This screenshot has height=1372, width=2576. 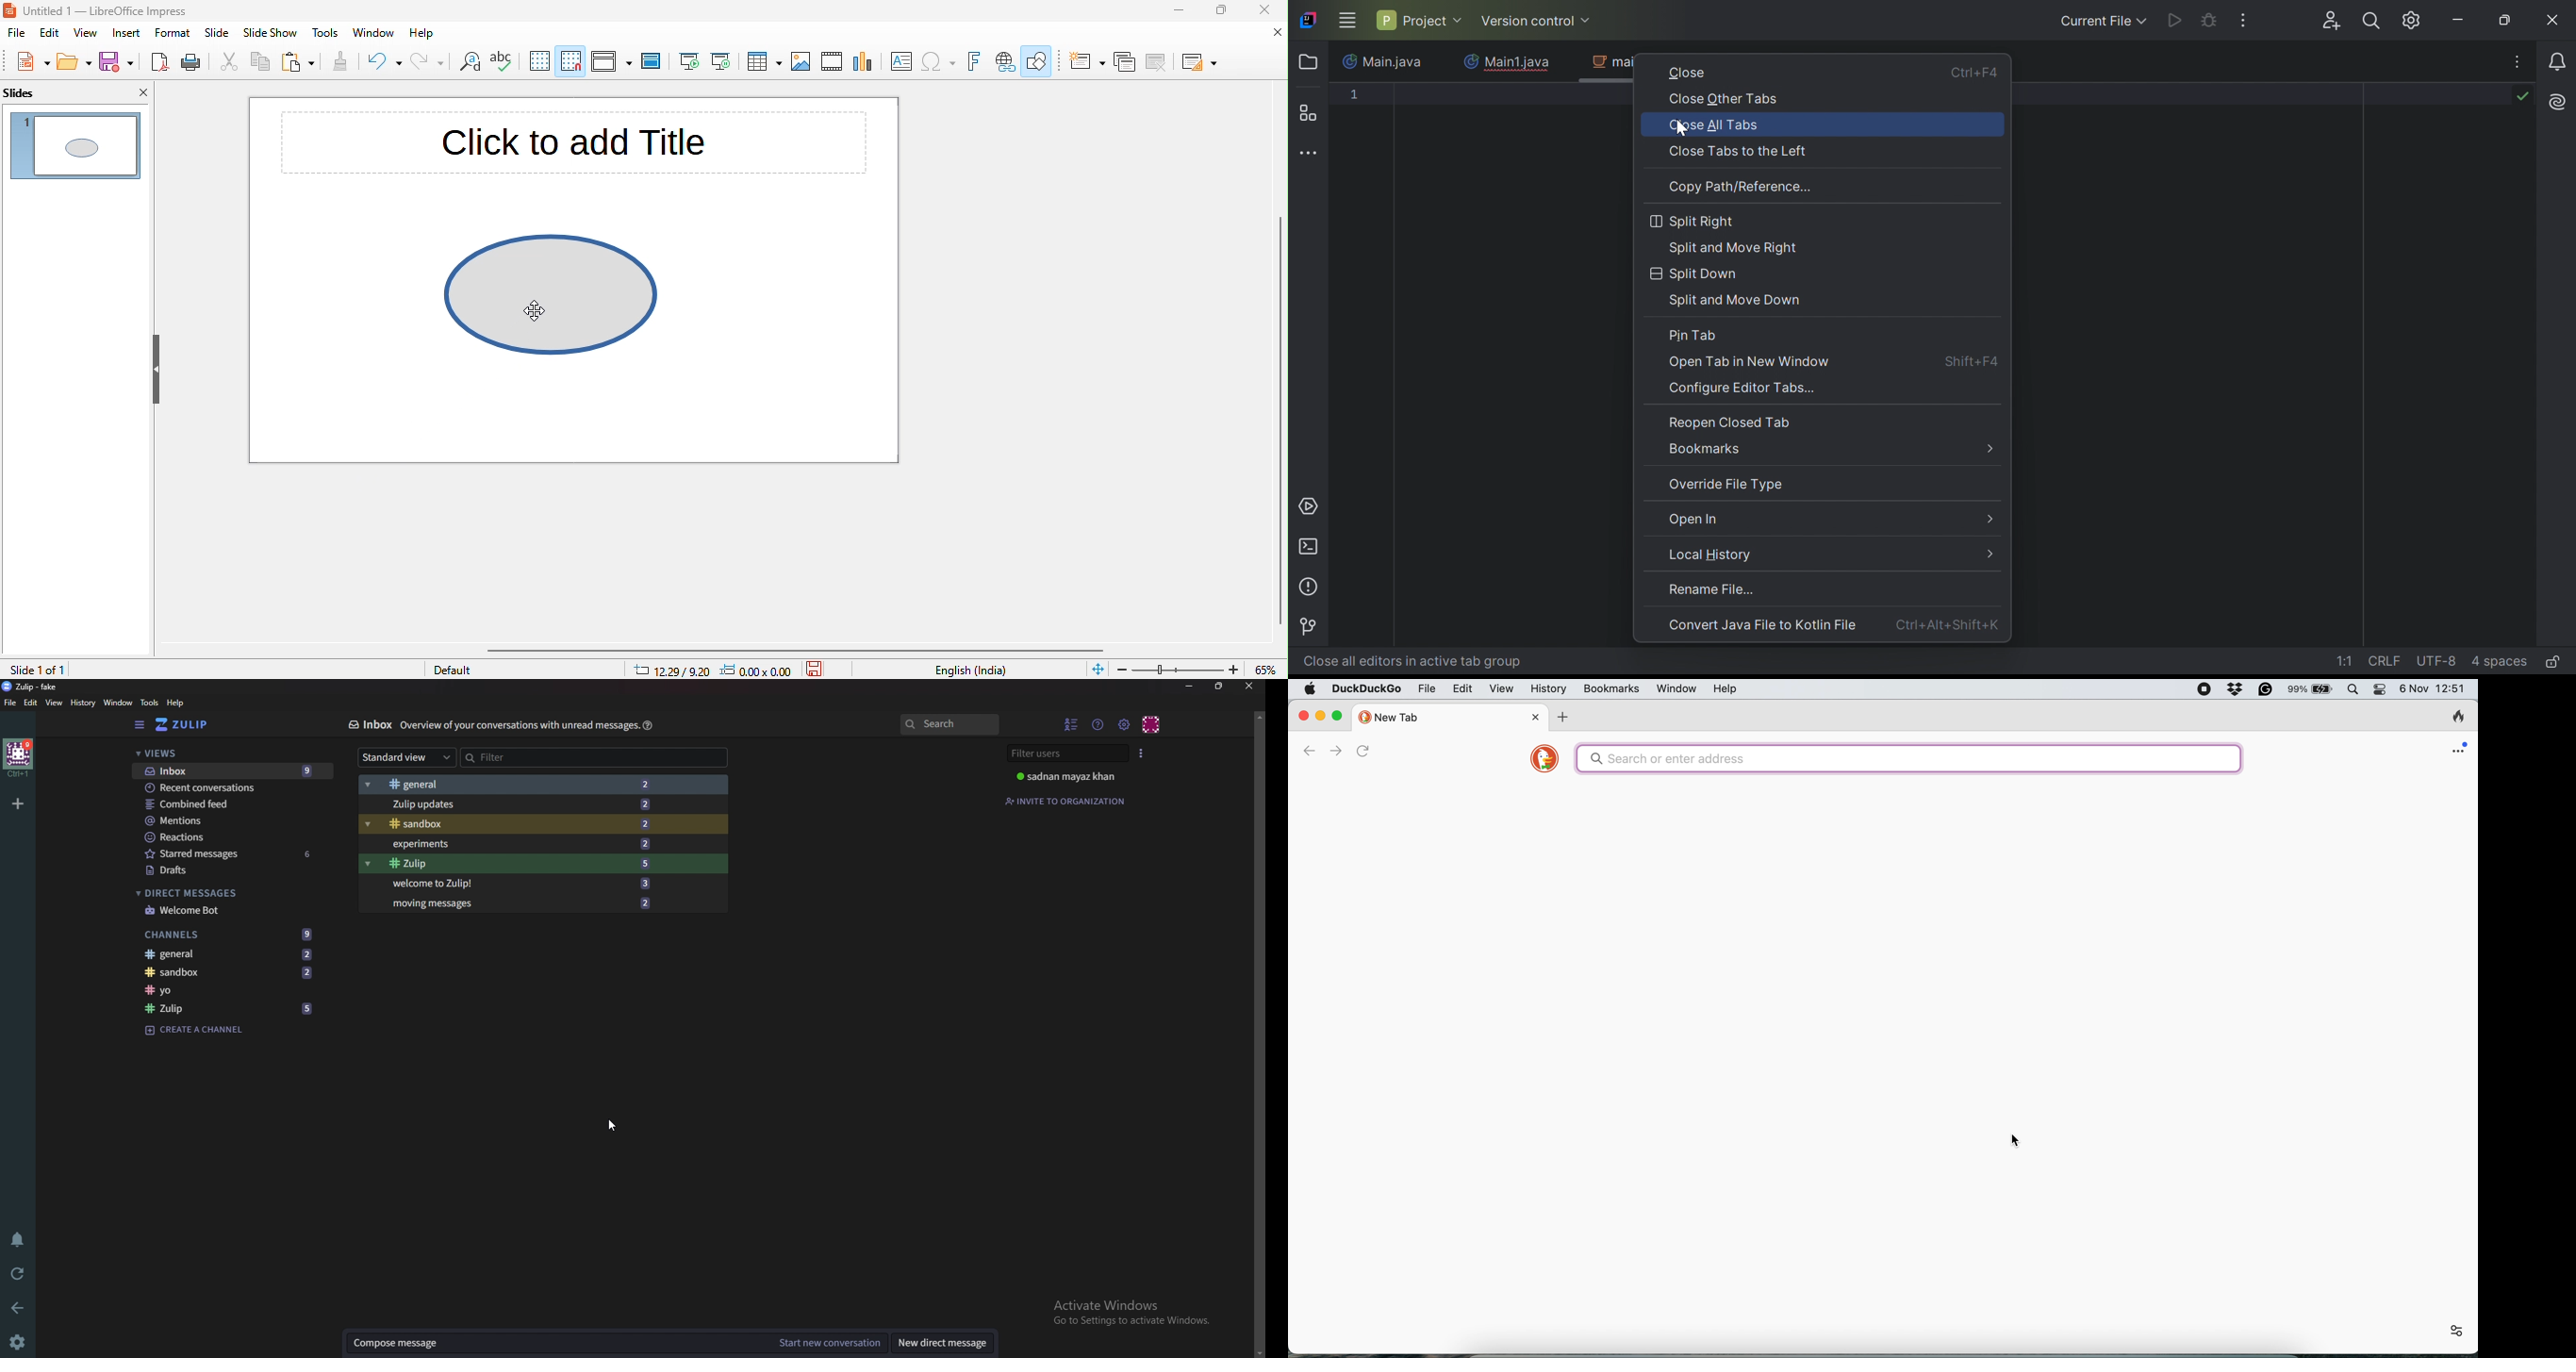 What do you see at coordinates (339, 63) in the screenshot?
I see `clone formatting ` at bounding box center [339, 63].